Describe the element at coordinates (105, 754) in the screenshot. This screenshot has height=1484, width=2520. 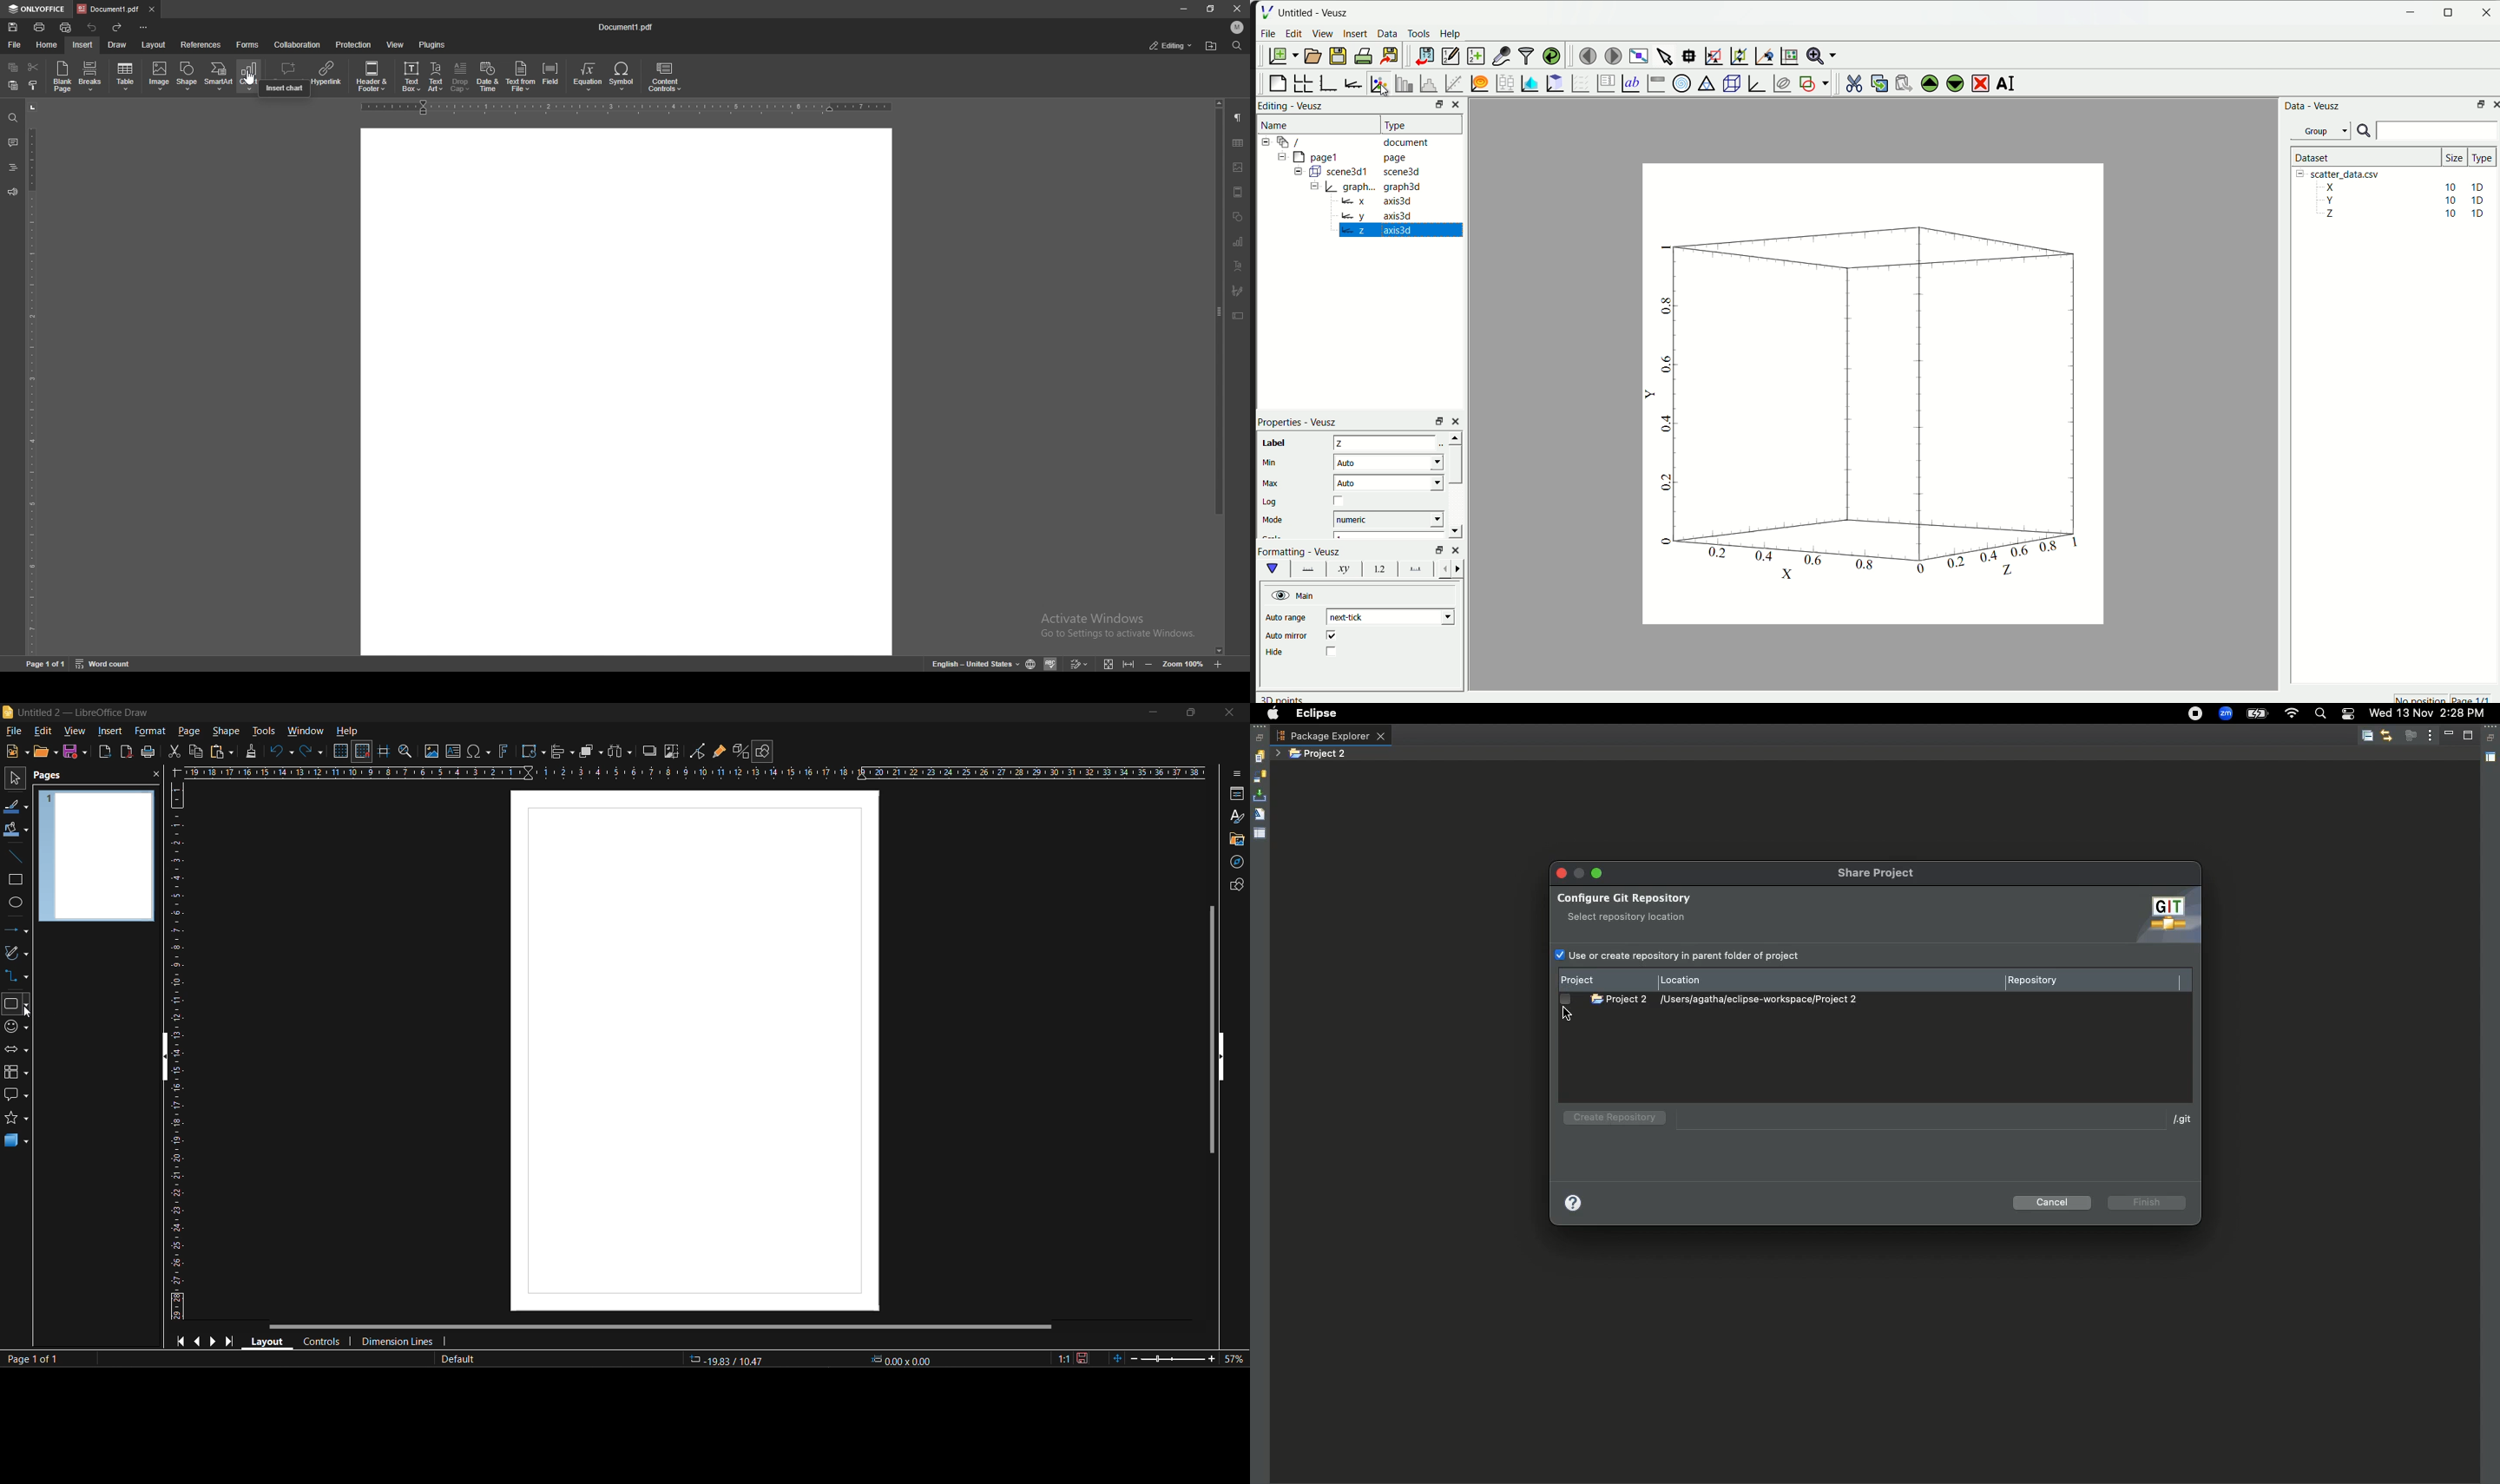
I see `export` at that location.